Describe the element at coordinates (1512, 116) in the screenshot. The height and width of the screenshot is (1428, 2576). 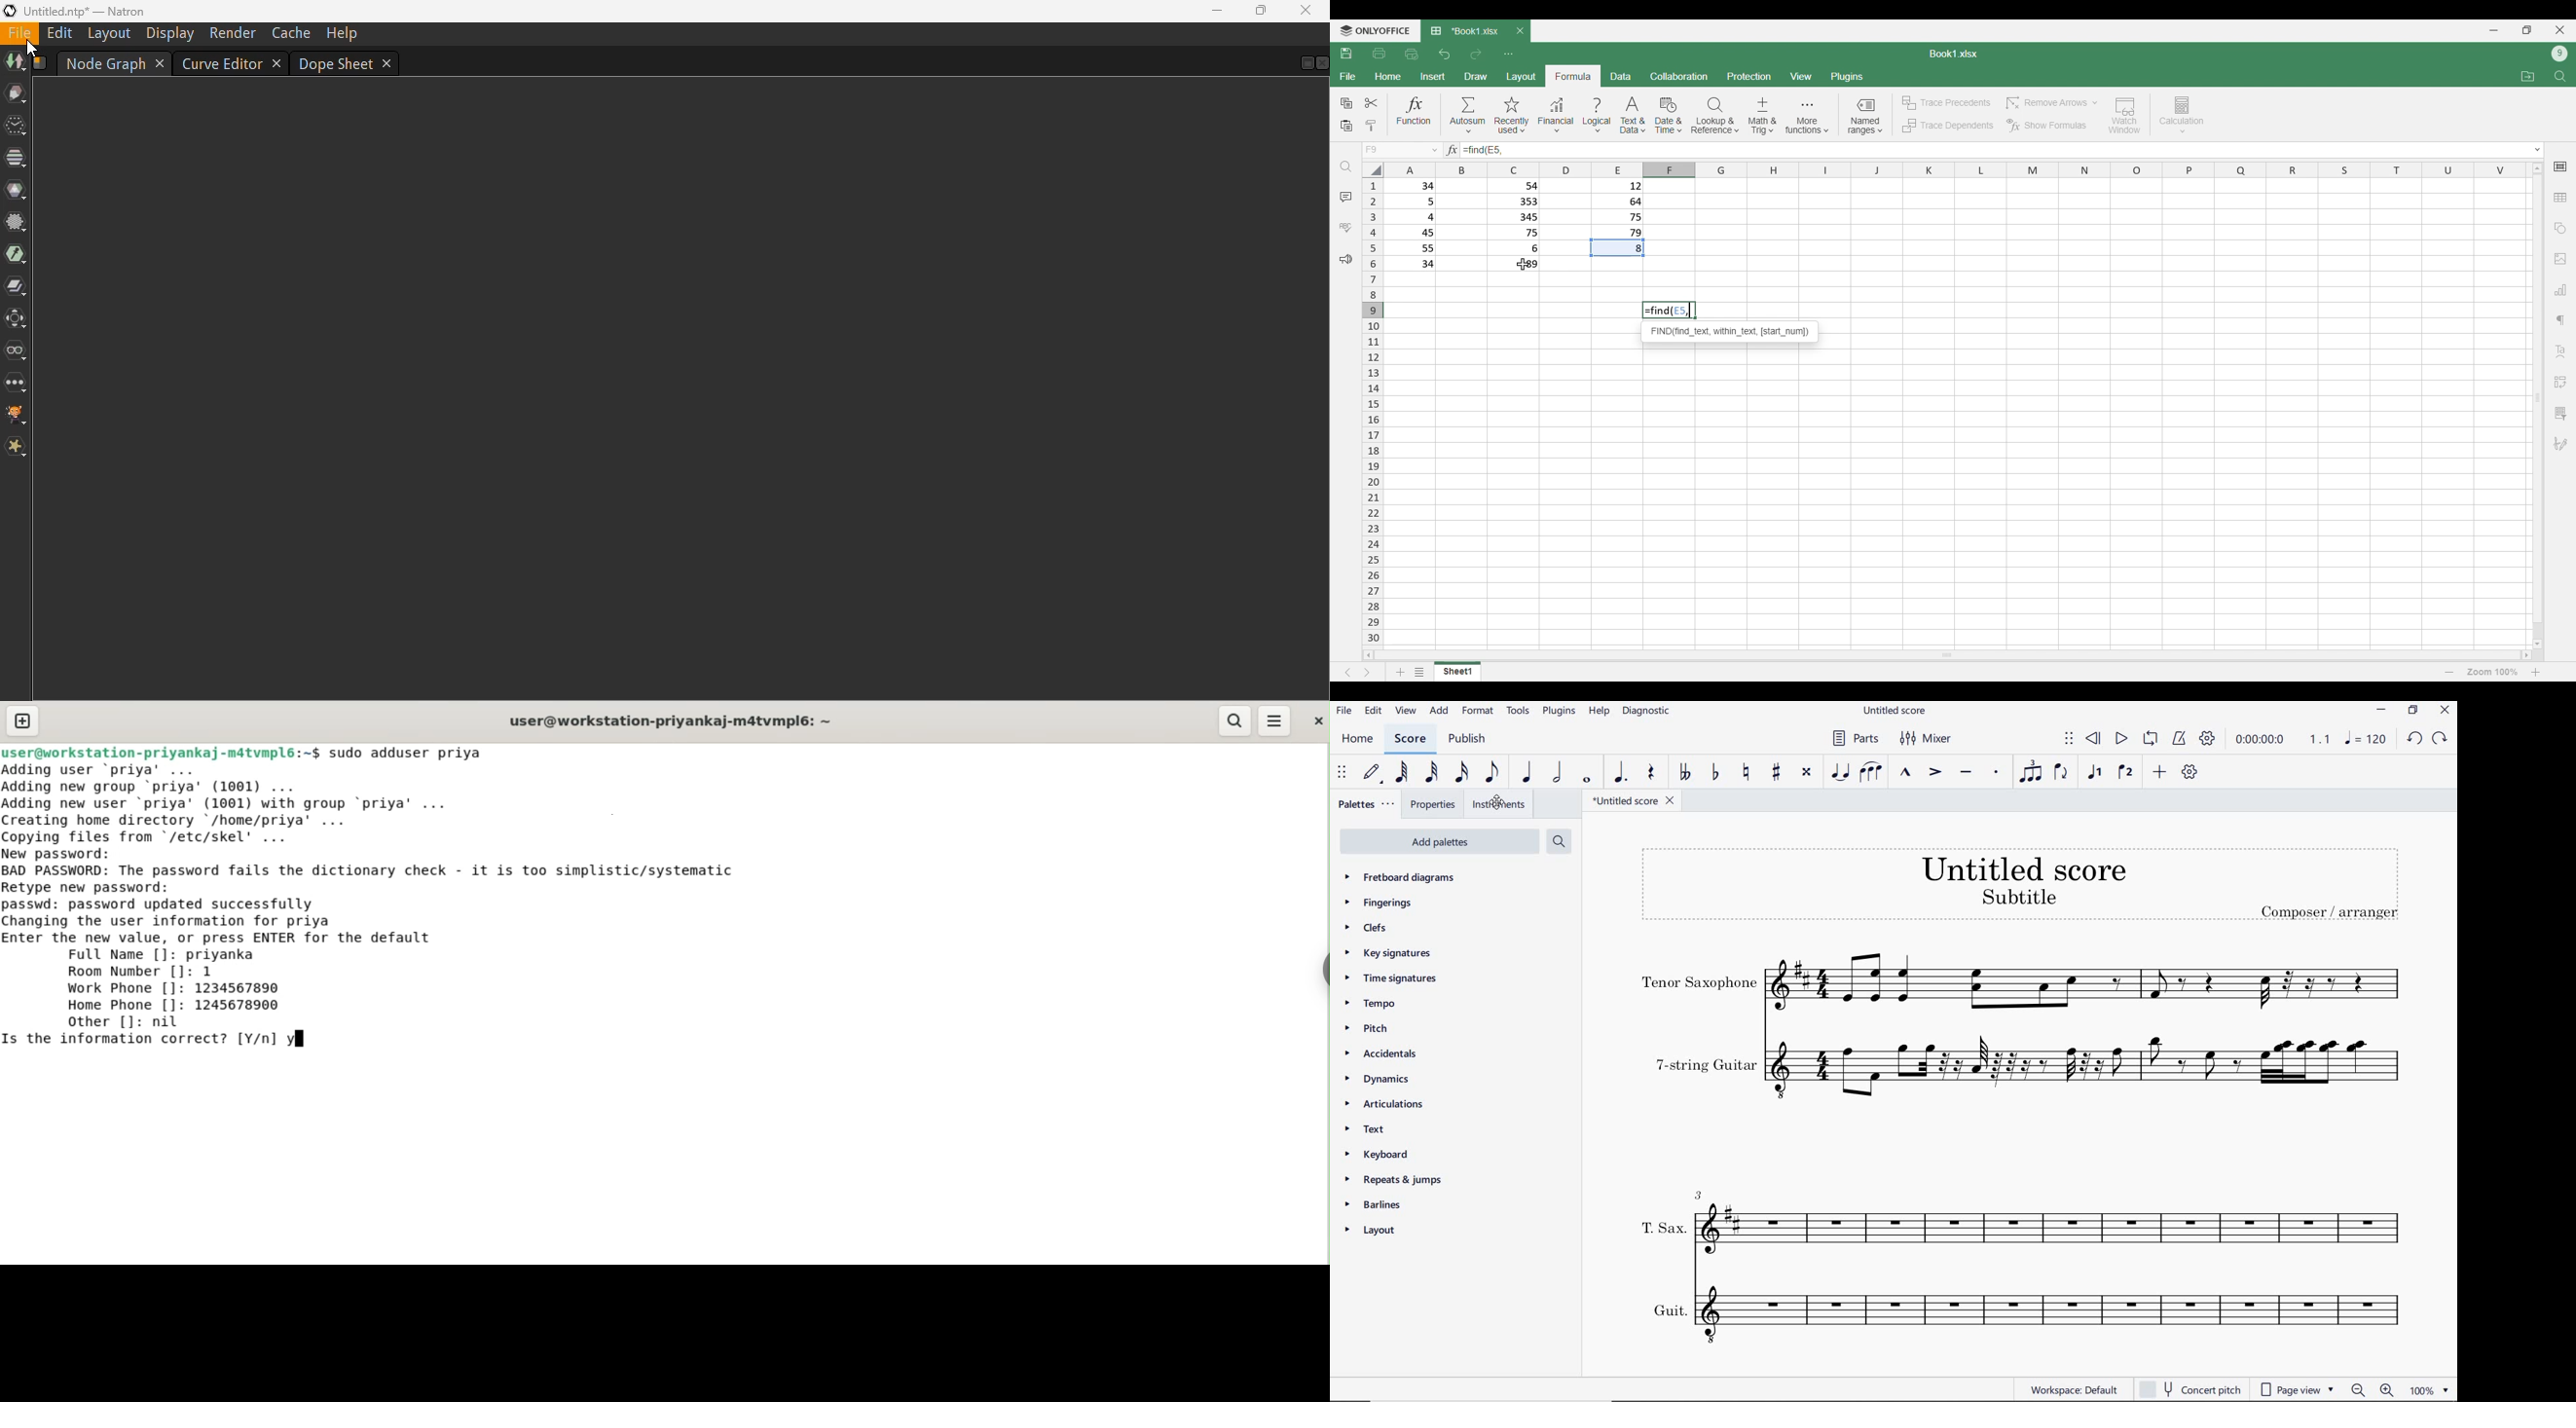
I see `Recently used` at that location.